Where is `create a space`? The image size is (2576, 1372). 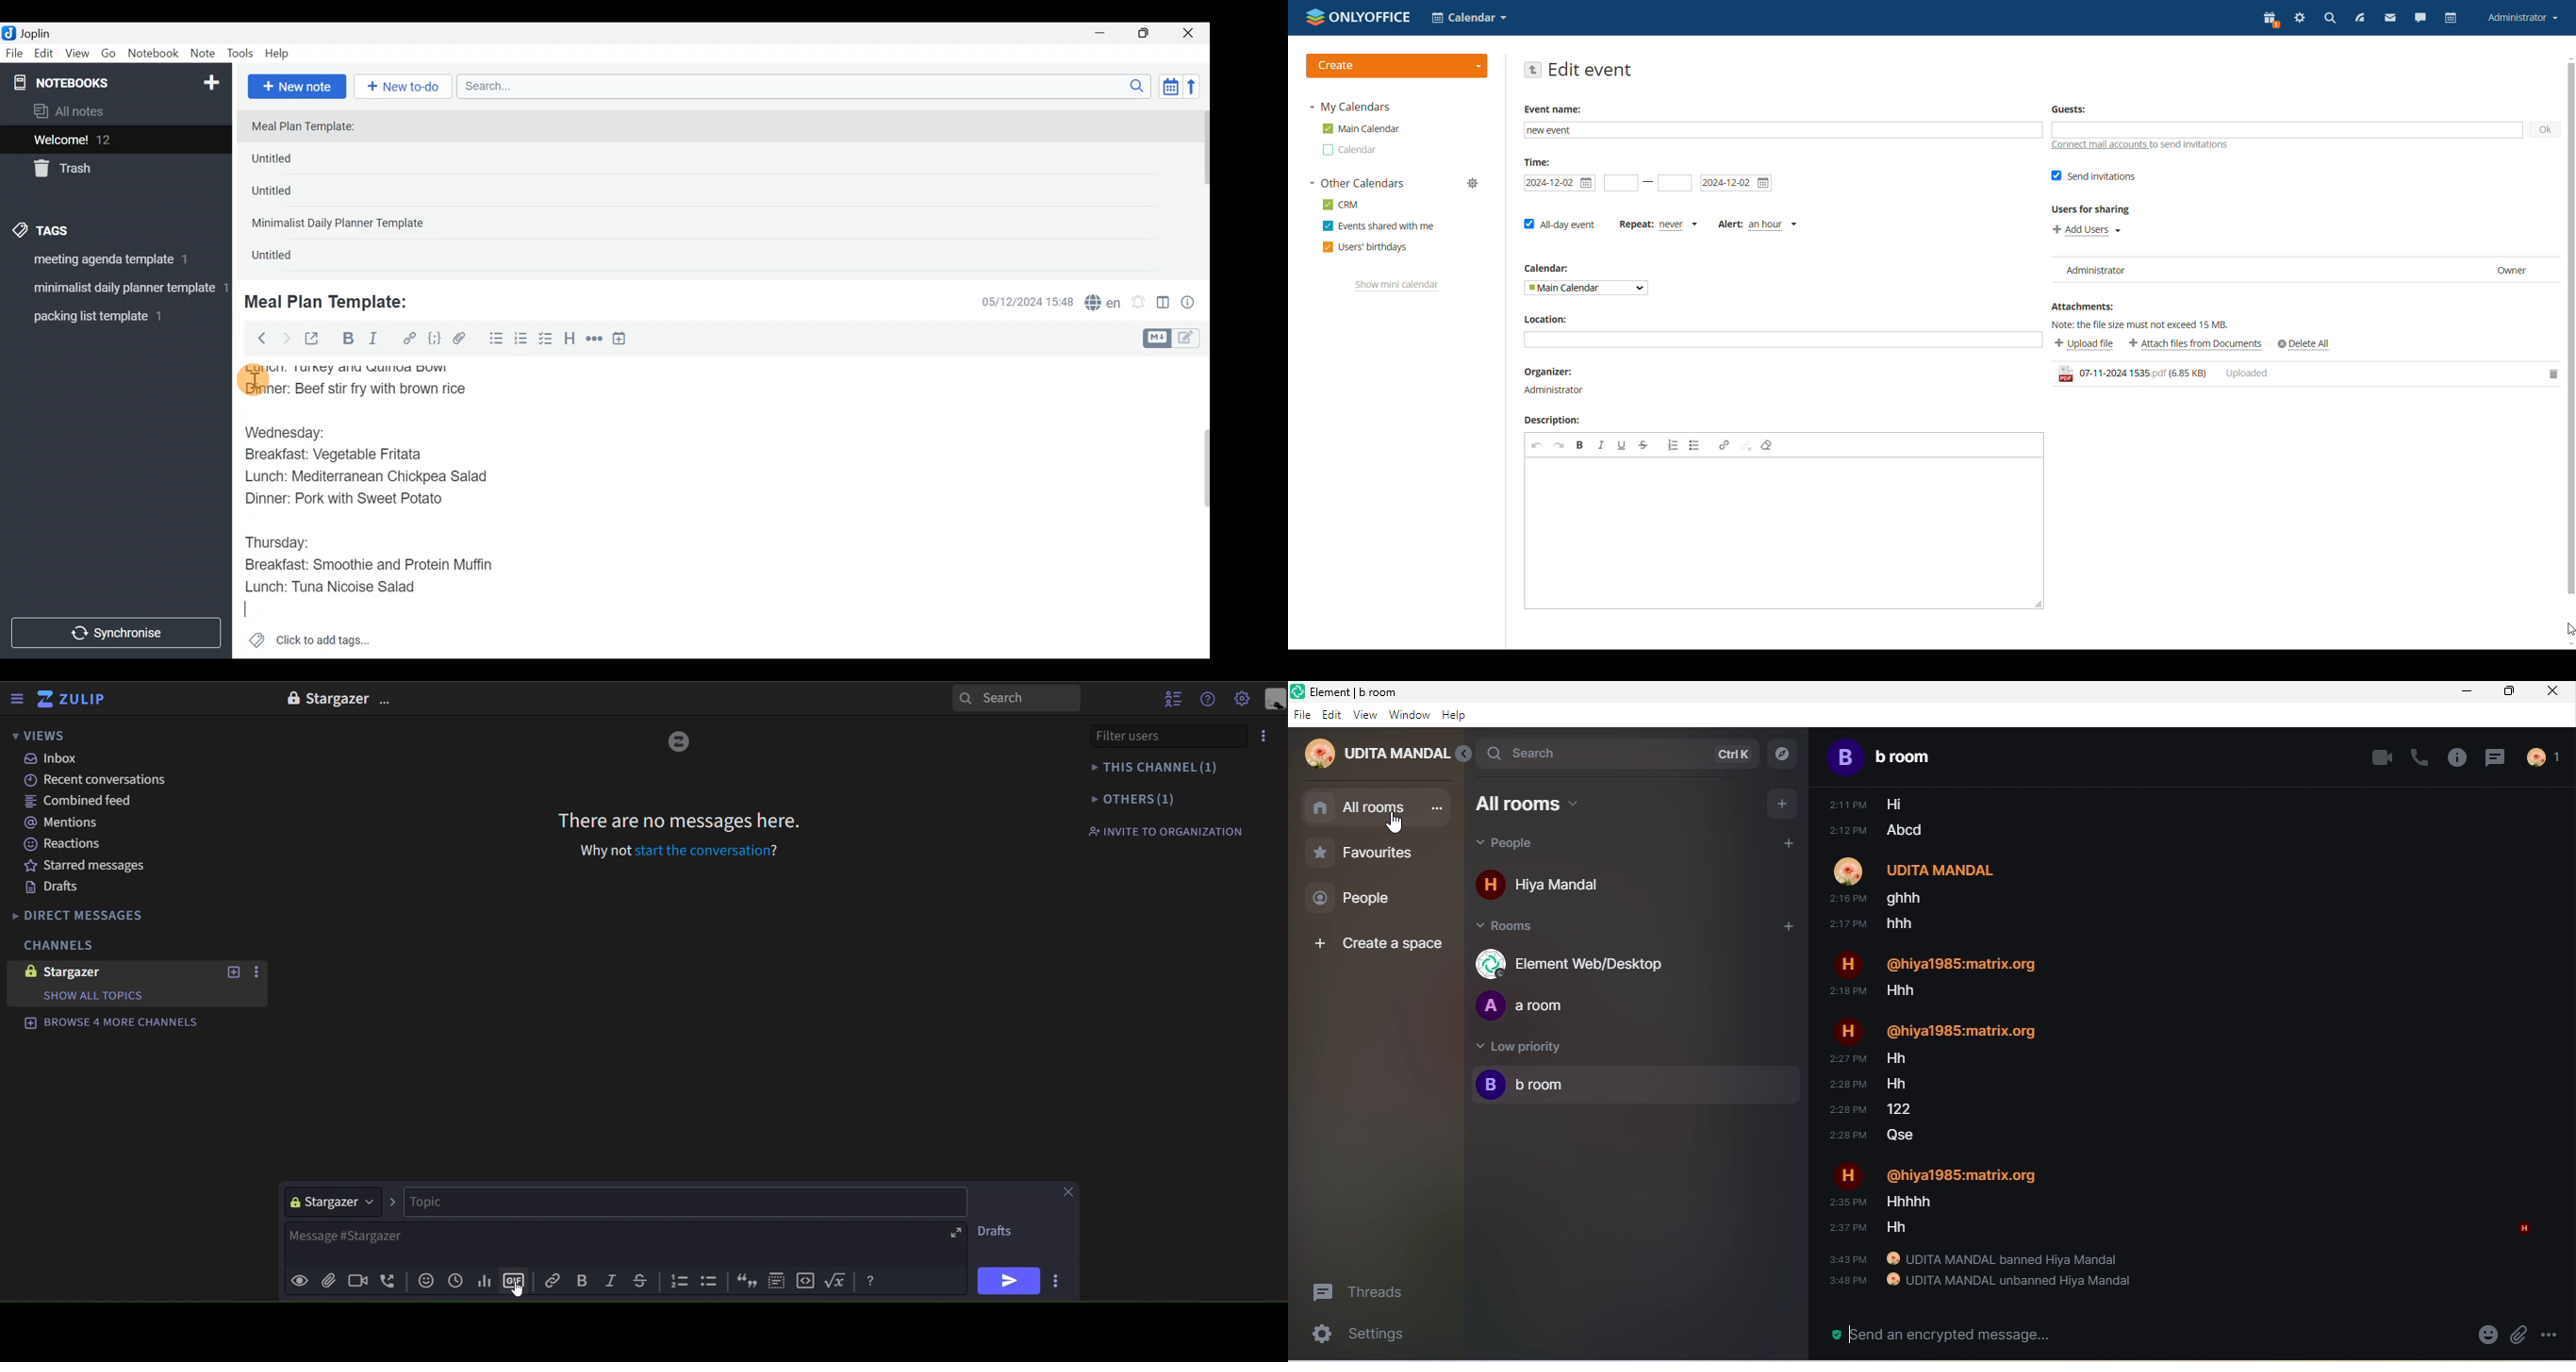
create a space is located at coordinates (1382, 944).